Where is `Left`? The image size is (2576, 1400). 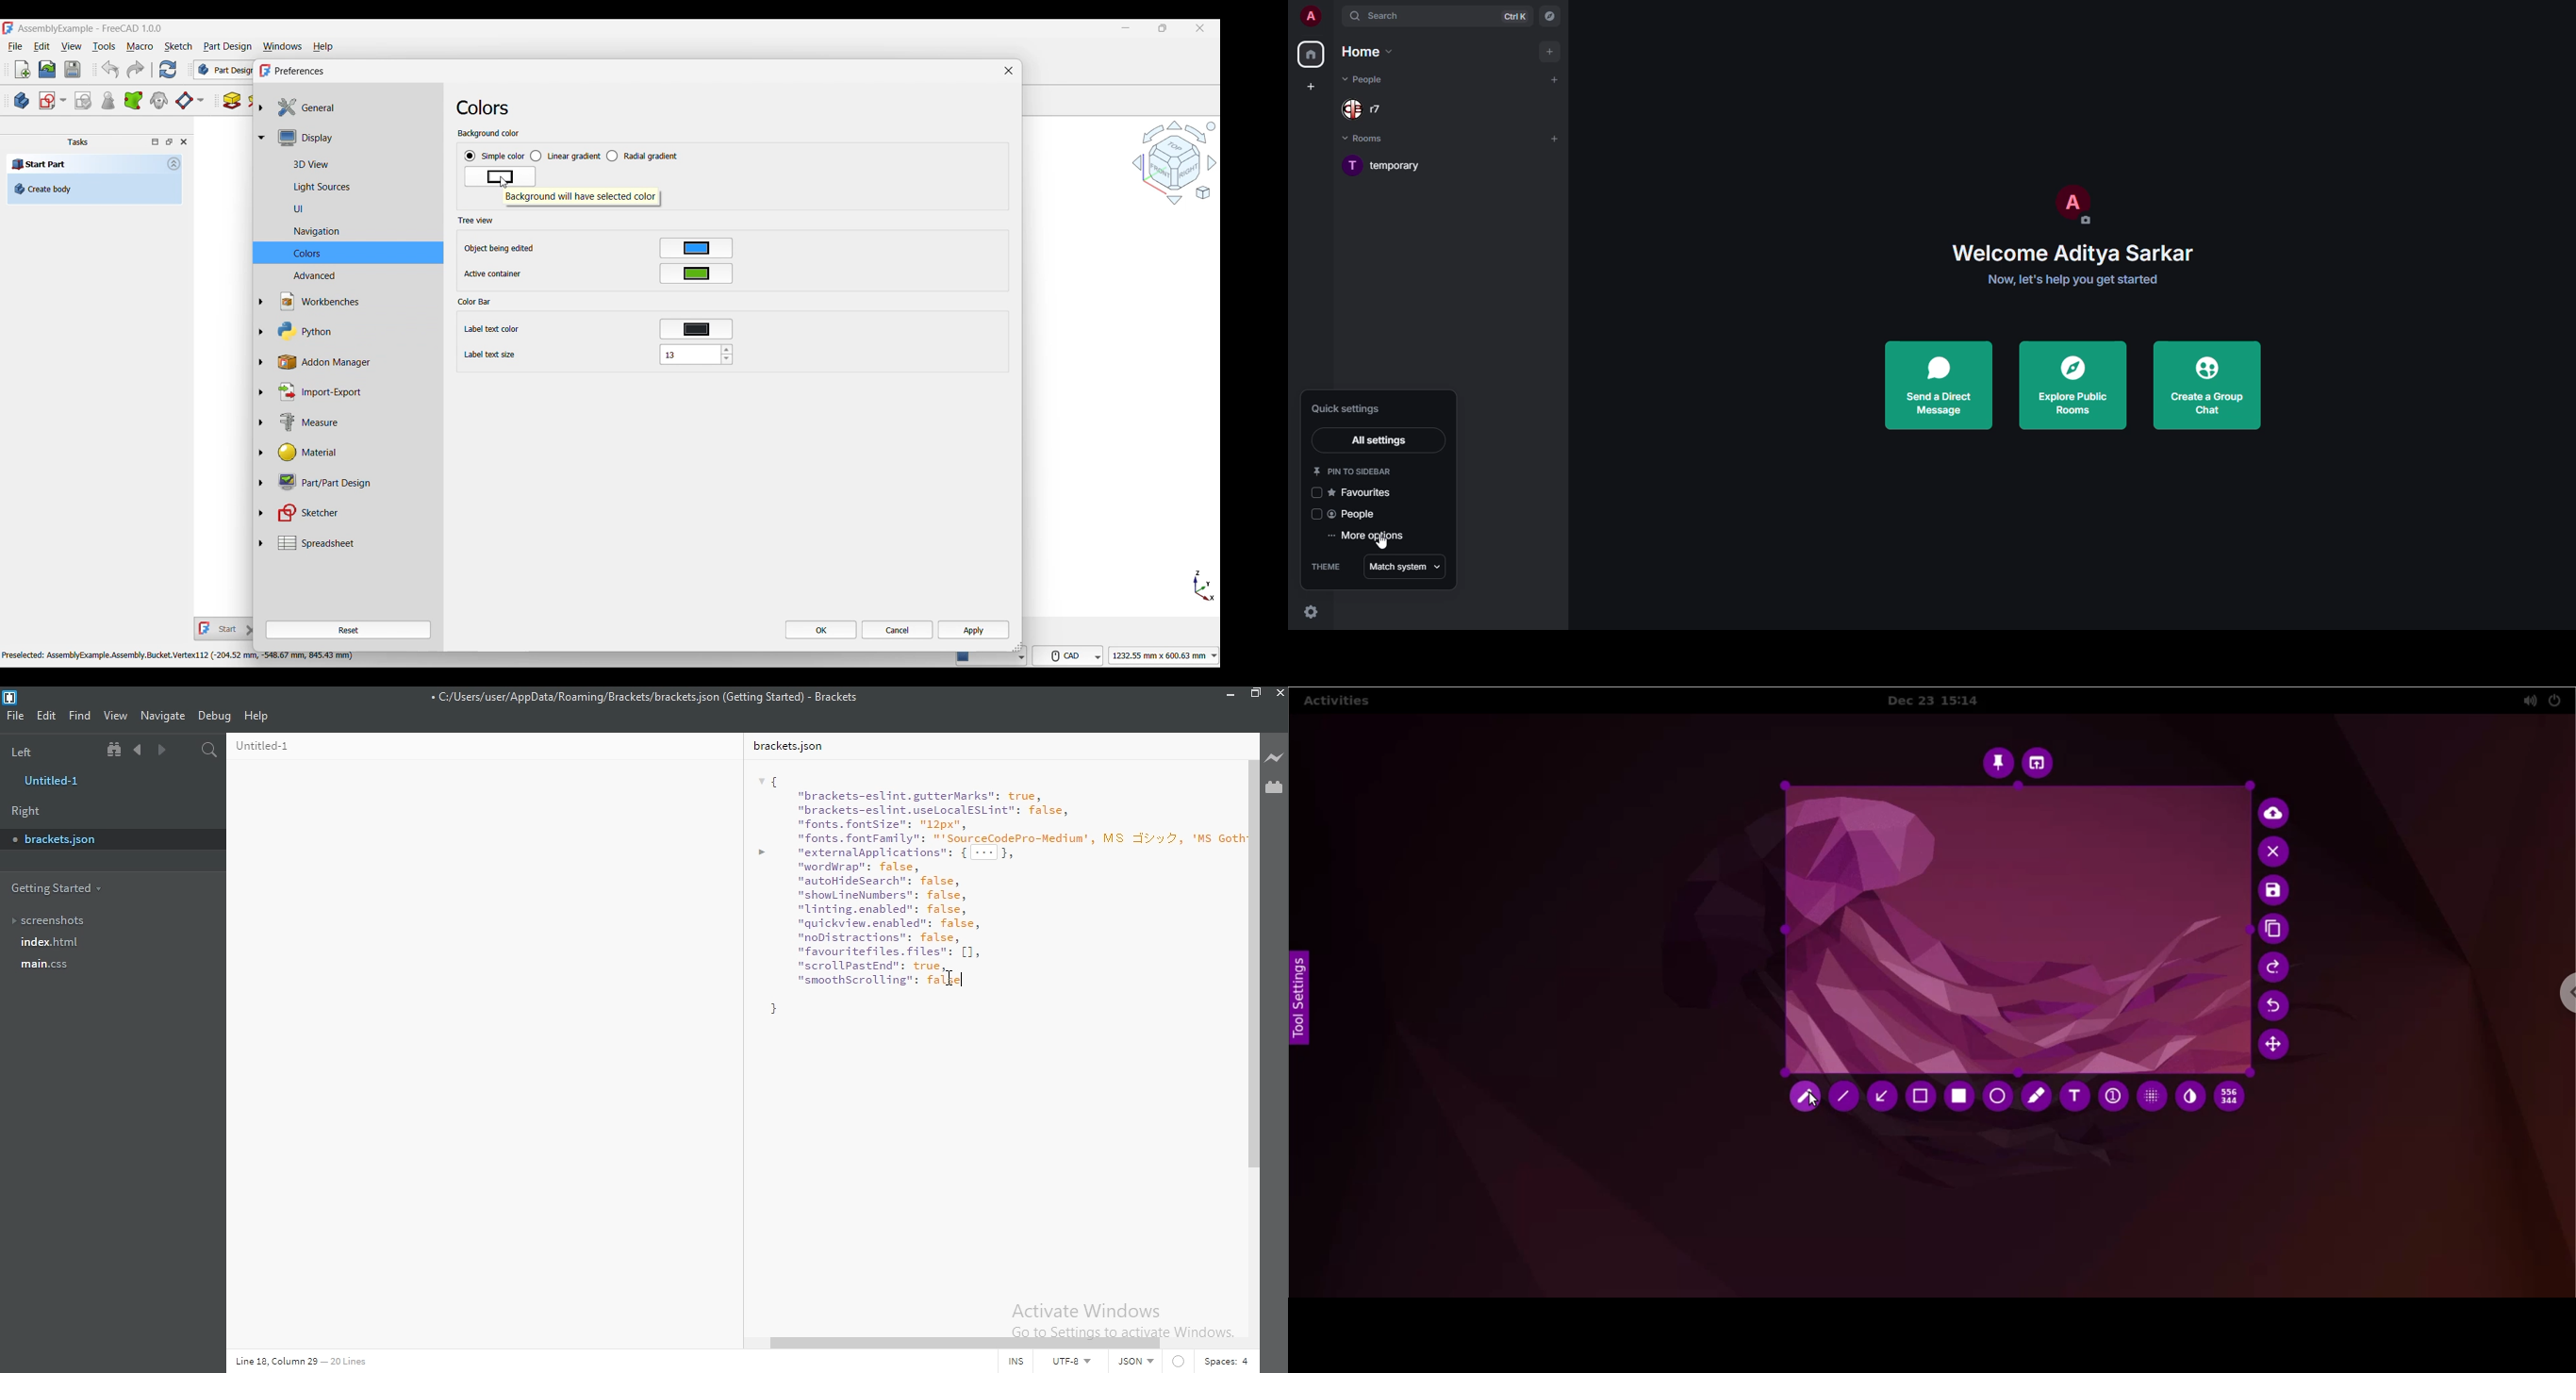 Left is located at coordinates (43, 750).